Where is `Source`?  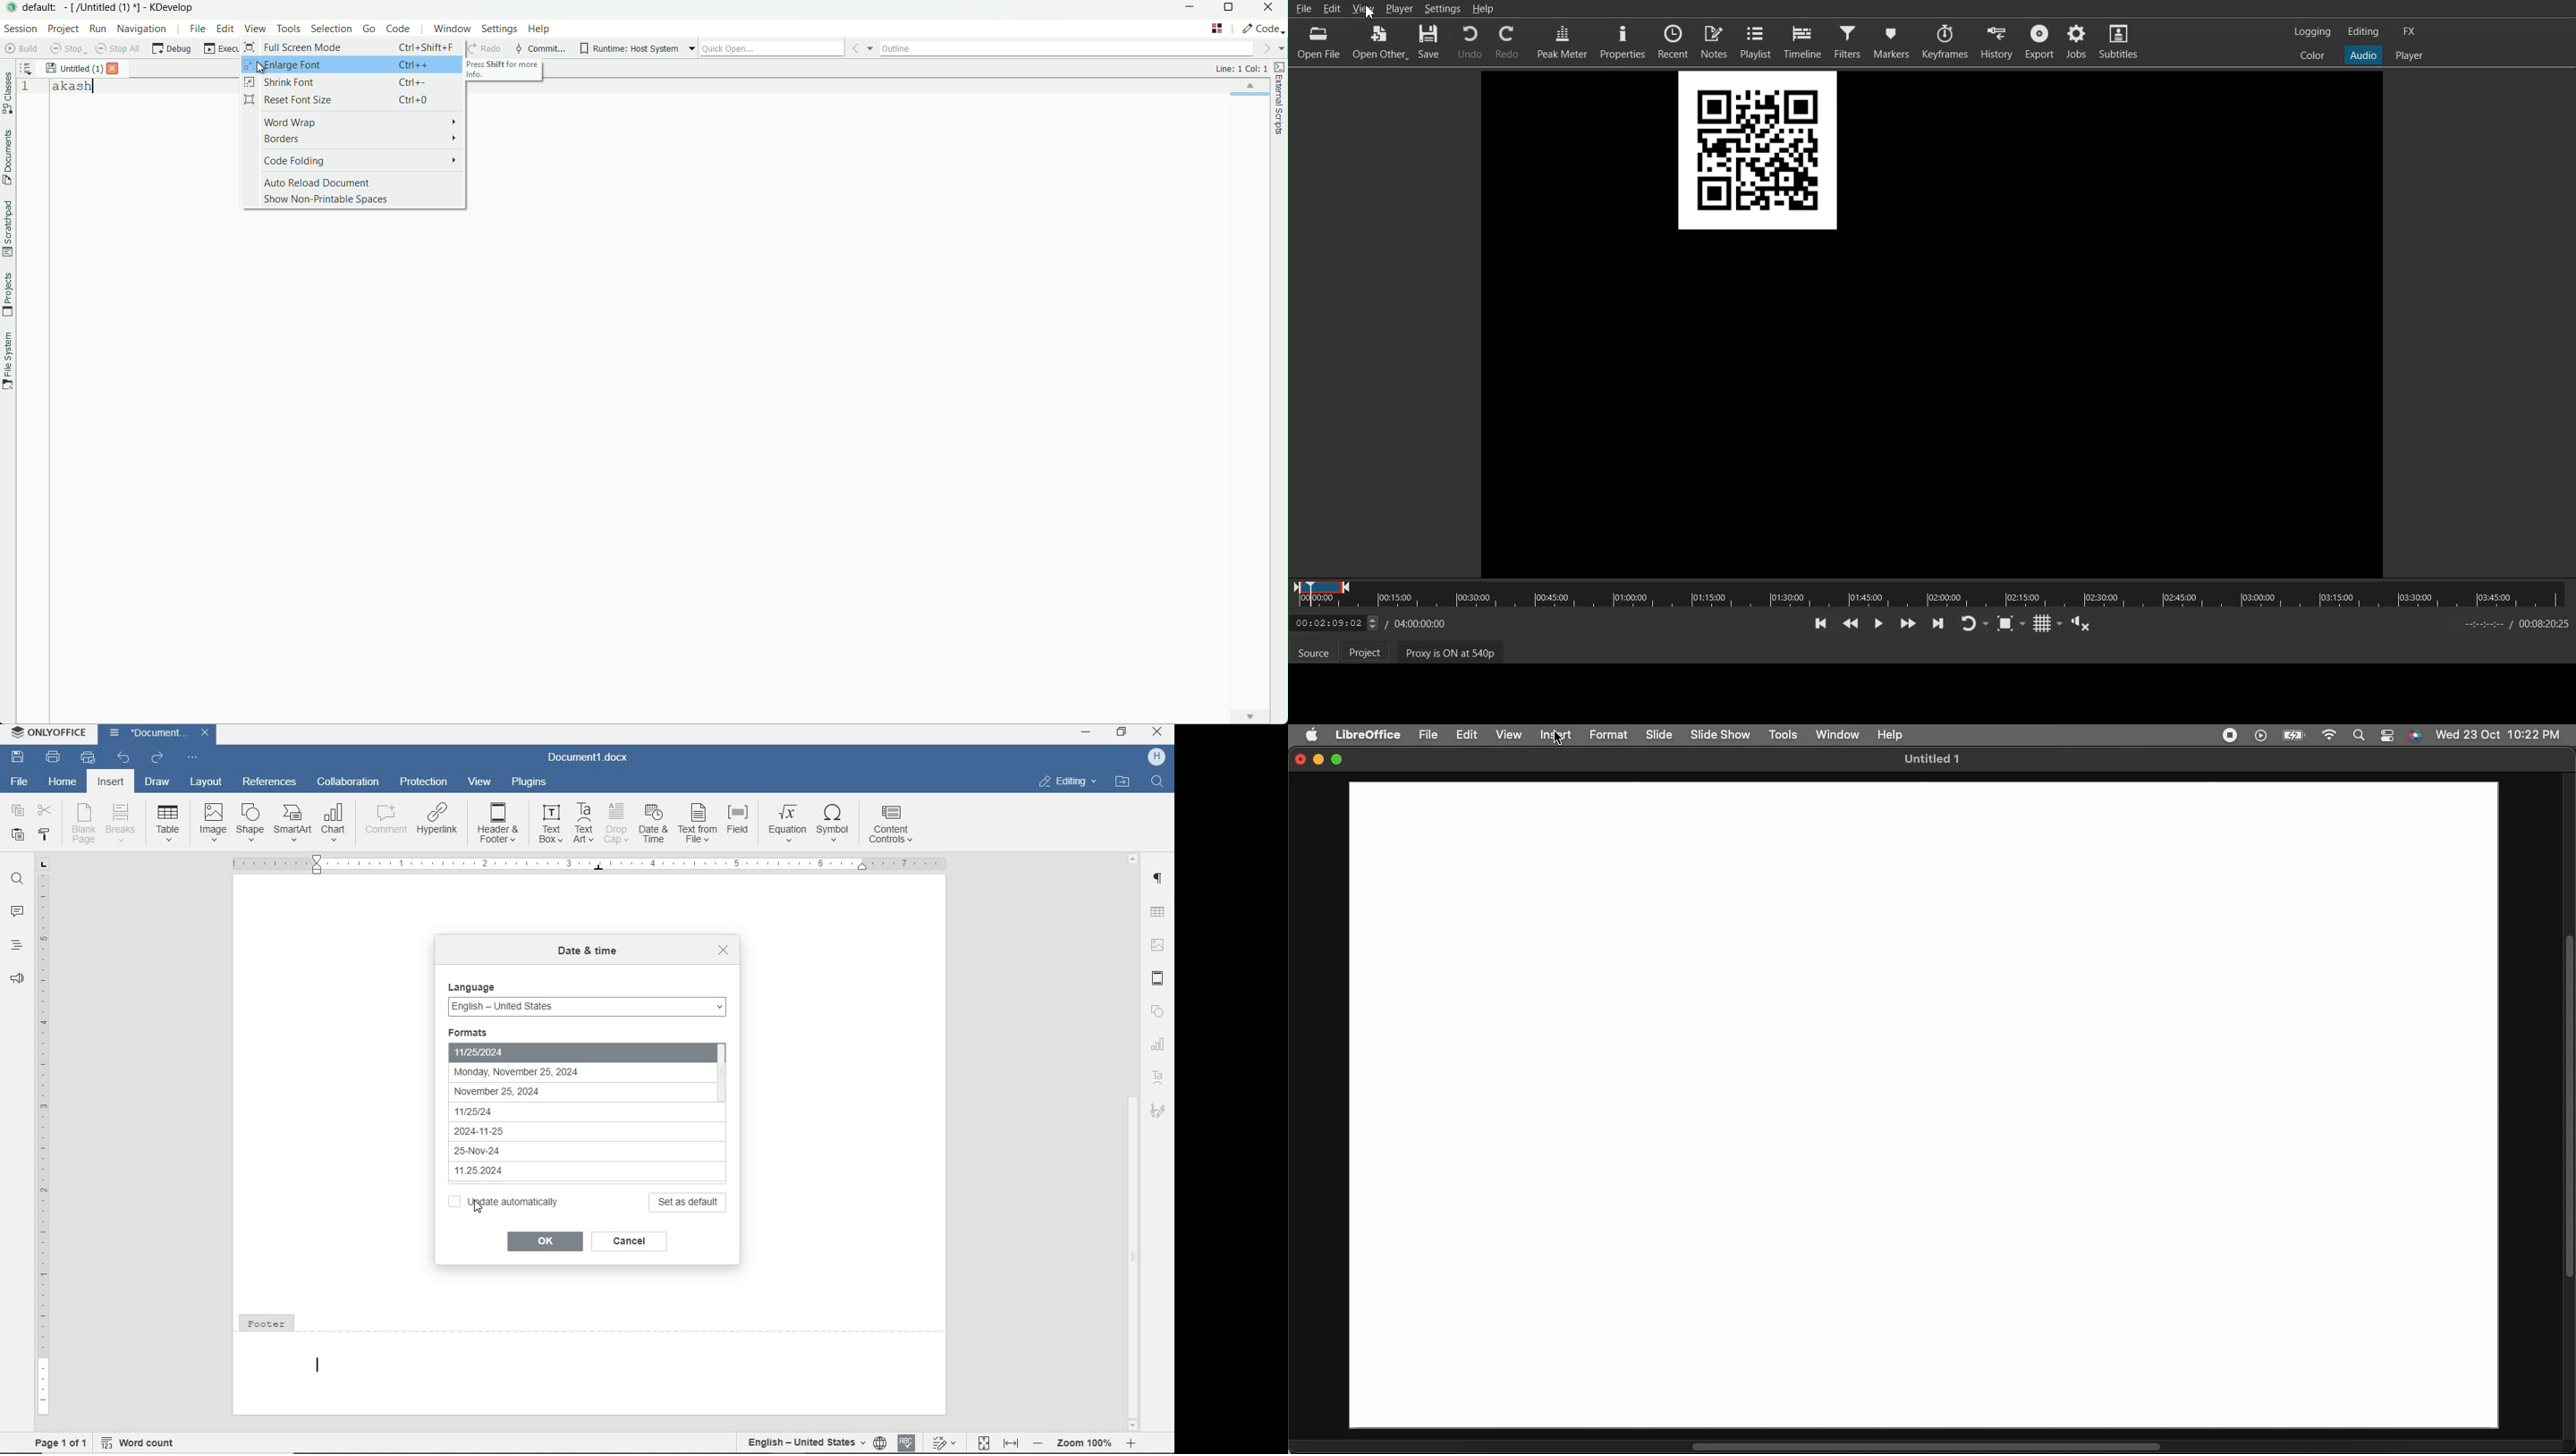 Source is located at coordinates (1313, 652).